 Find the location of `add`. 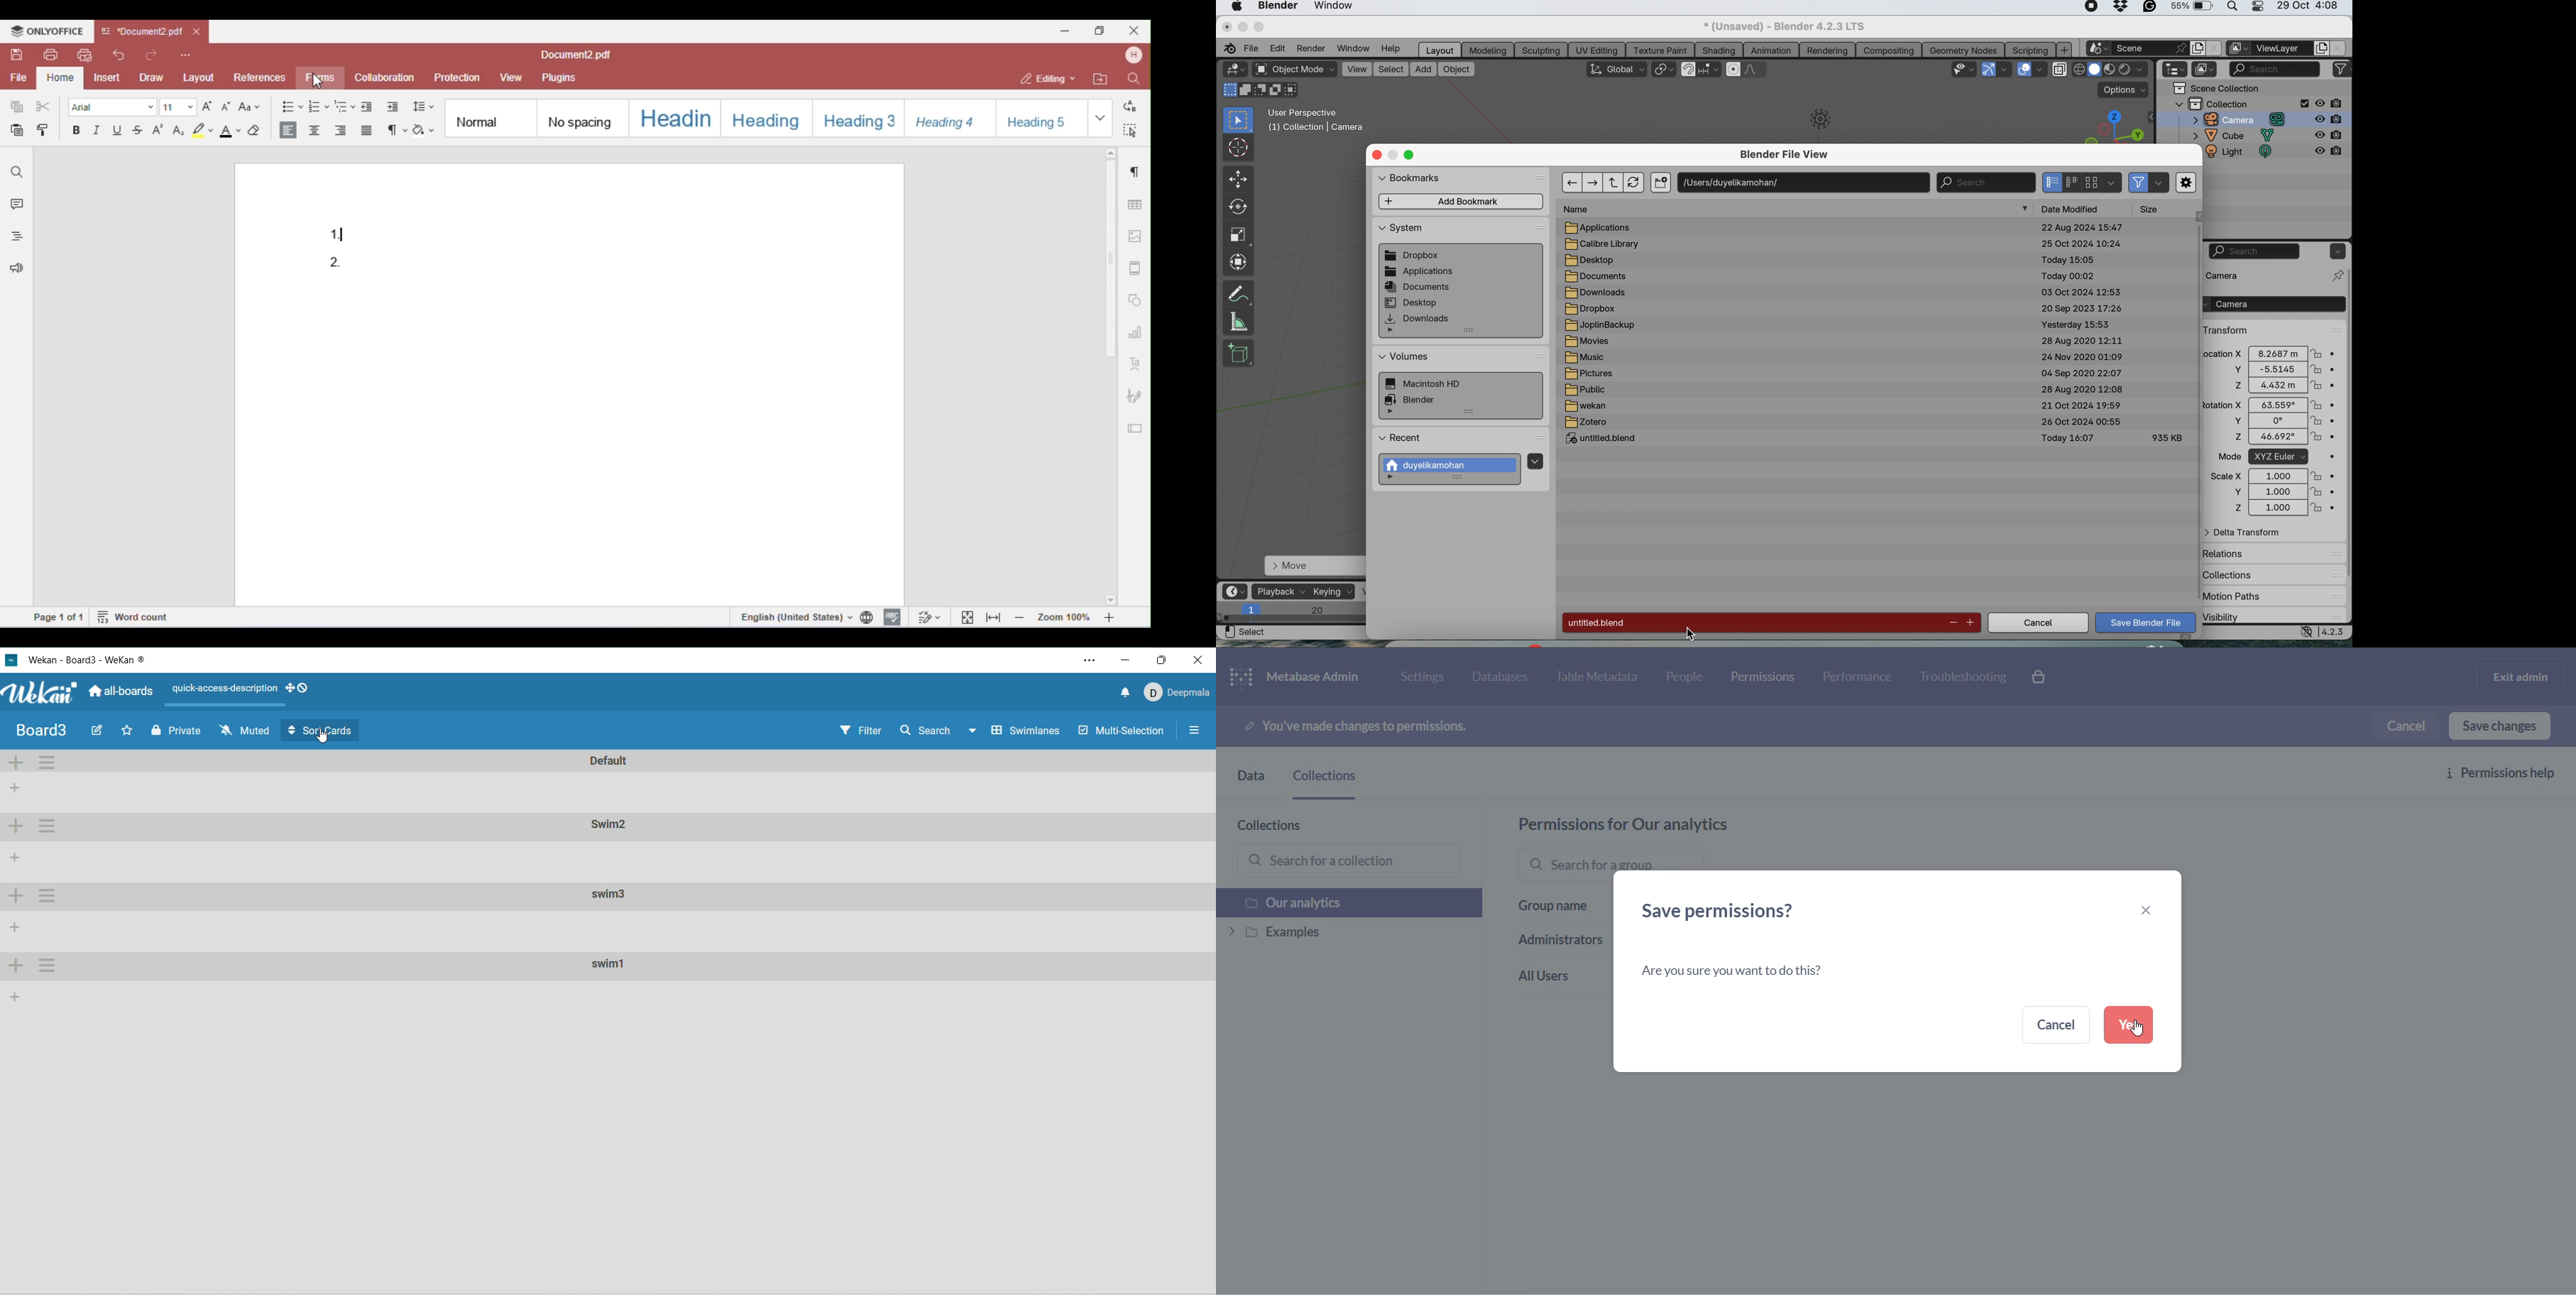

add is located at coordinates (1424, 70).